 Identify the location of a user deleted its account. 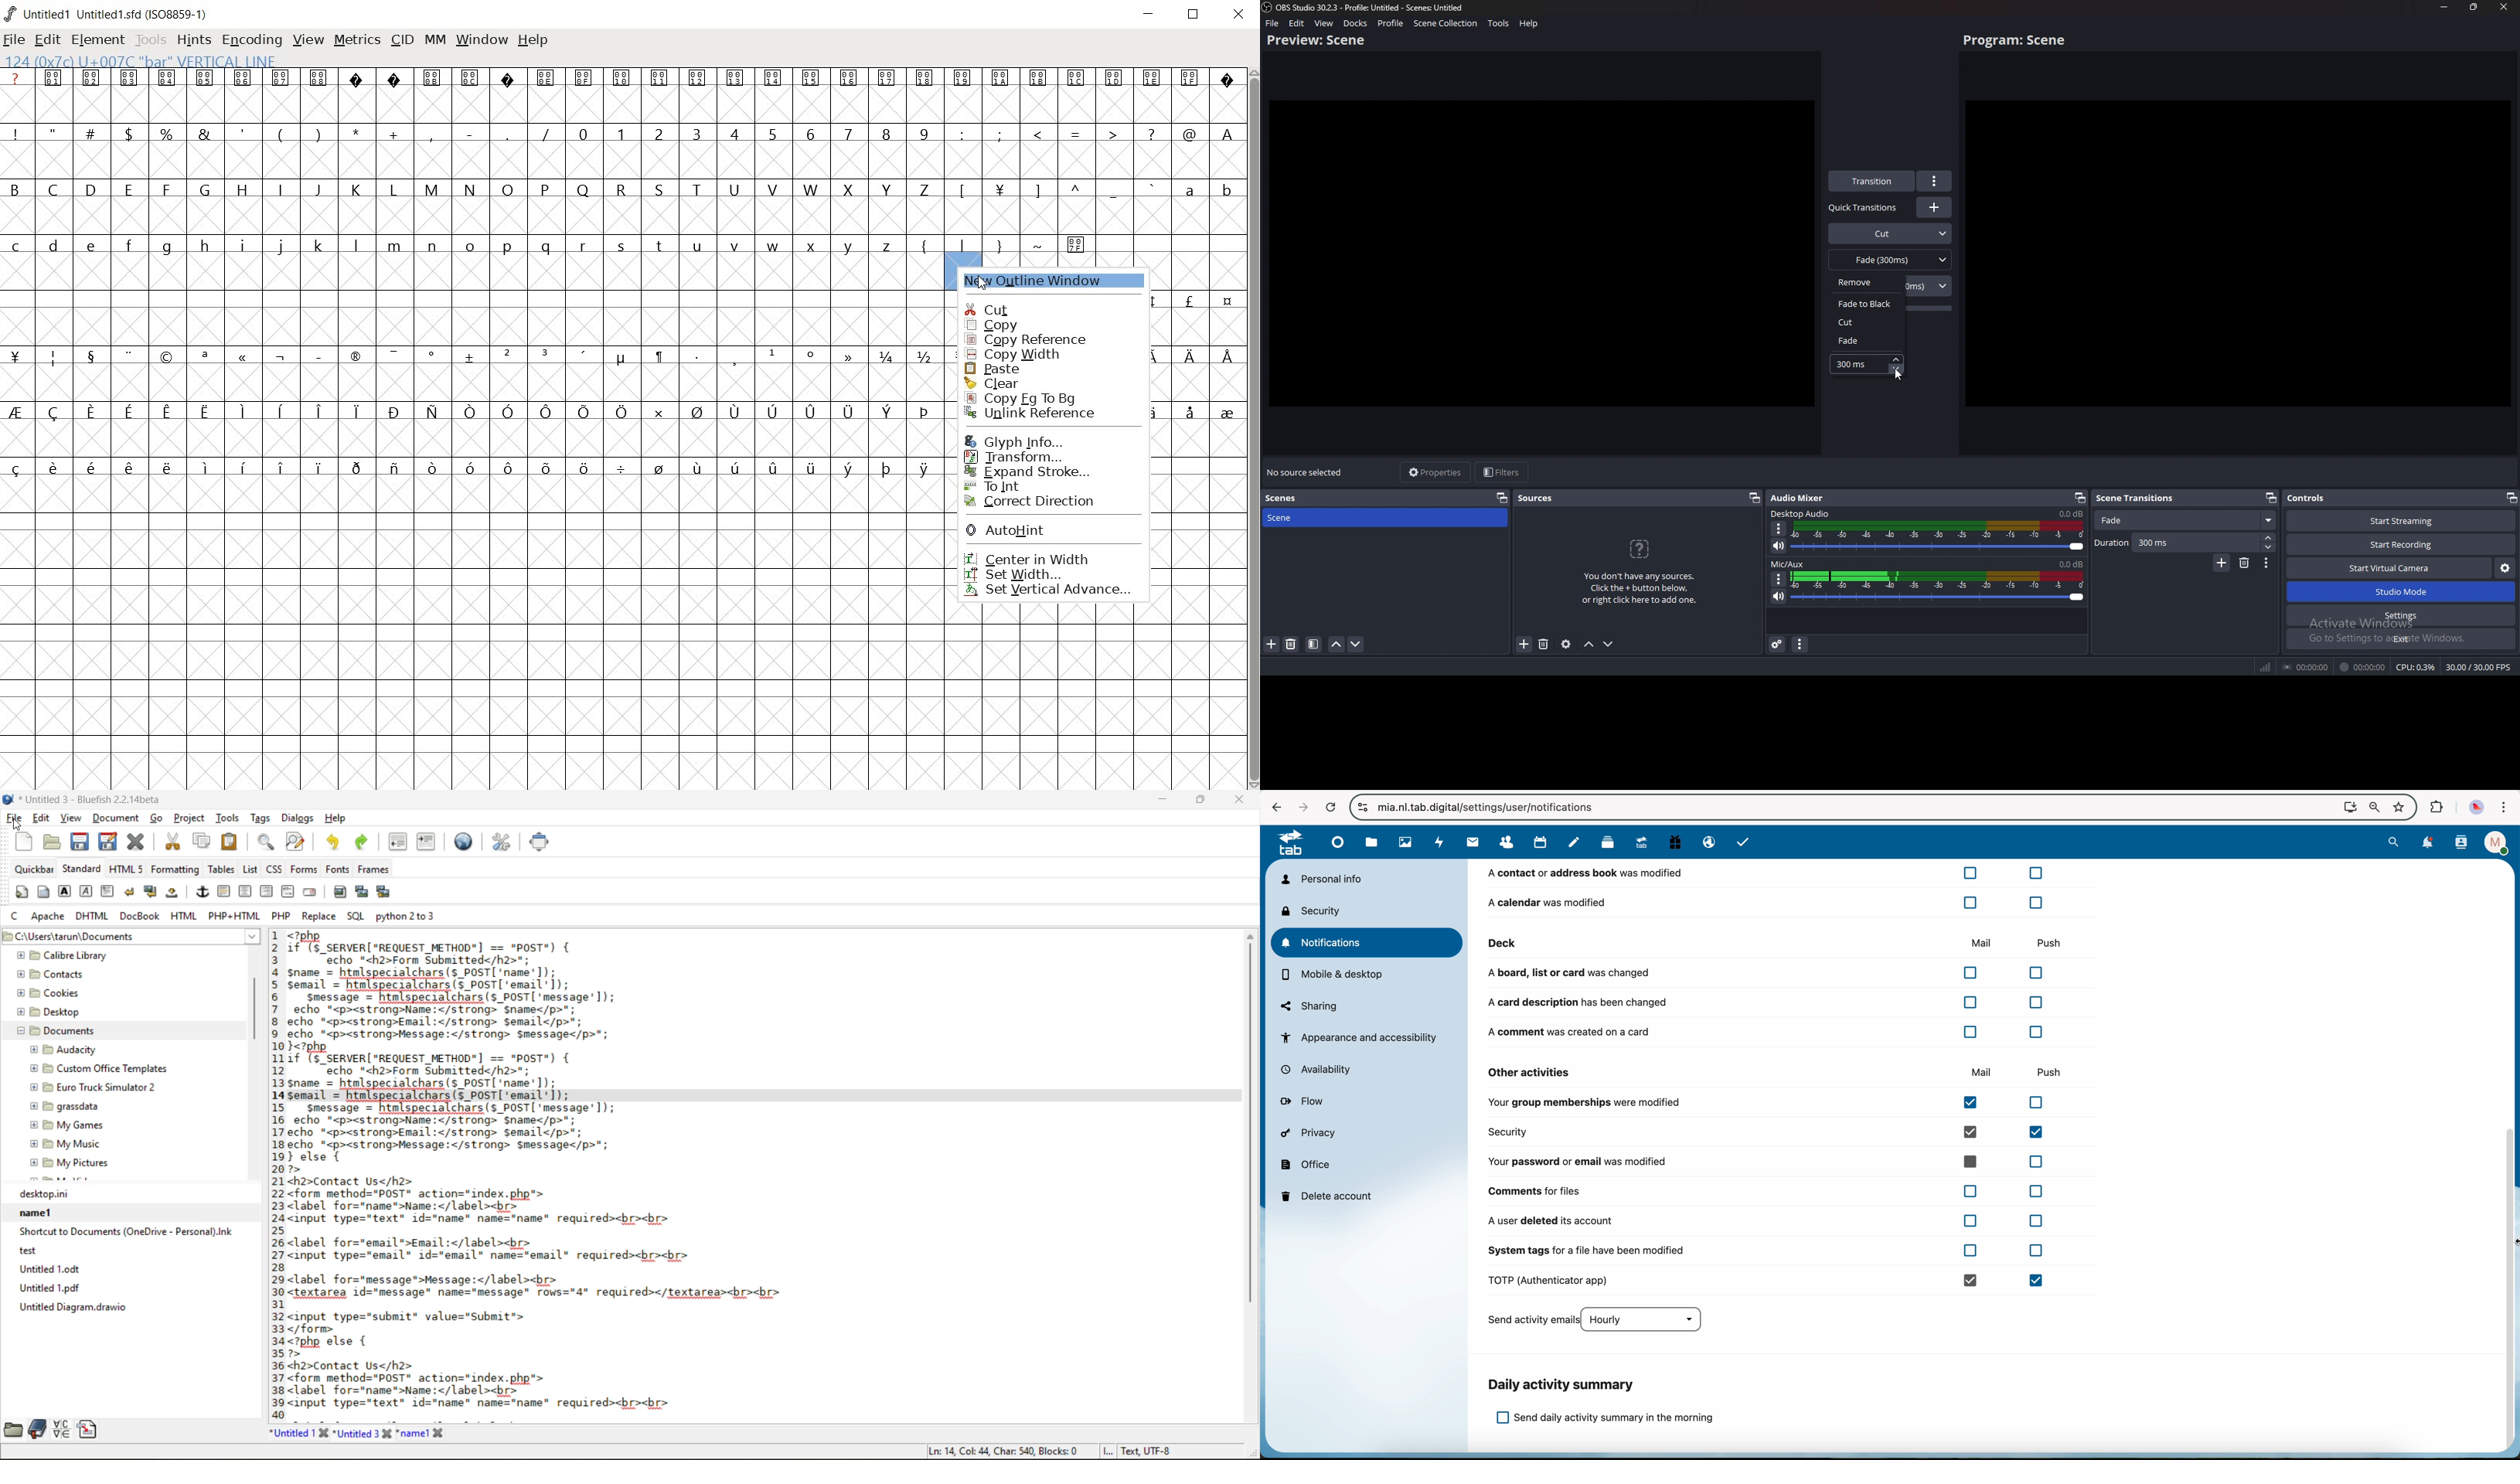
(1765, 1221).